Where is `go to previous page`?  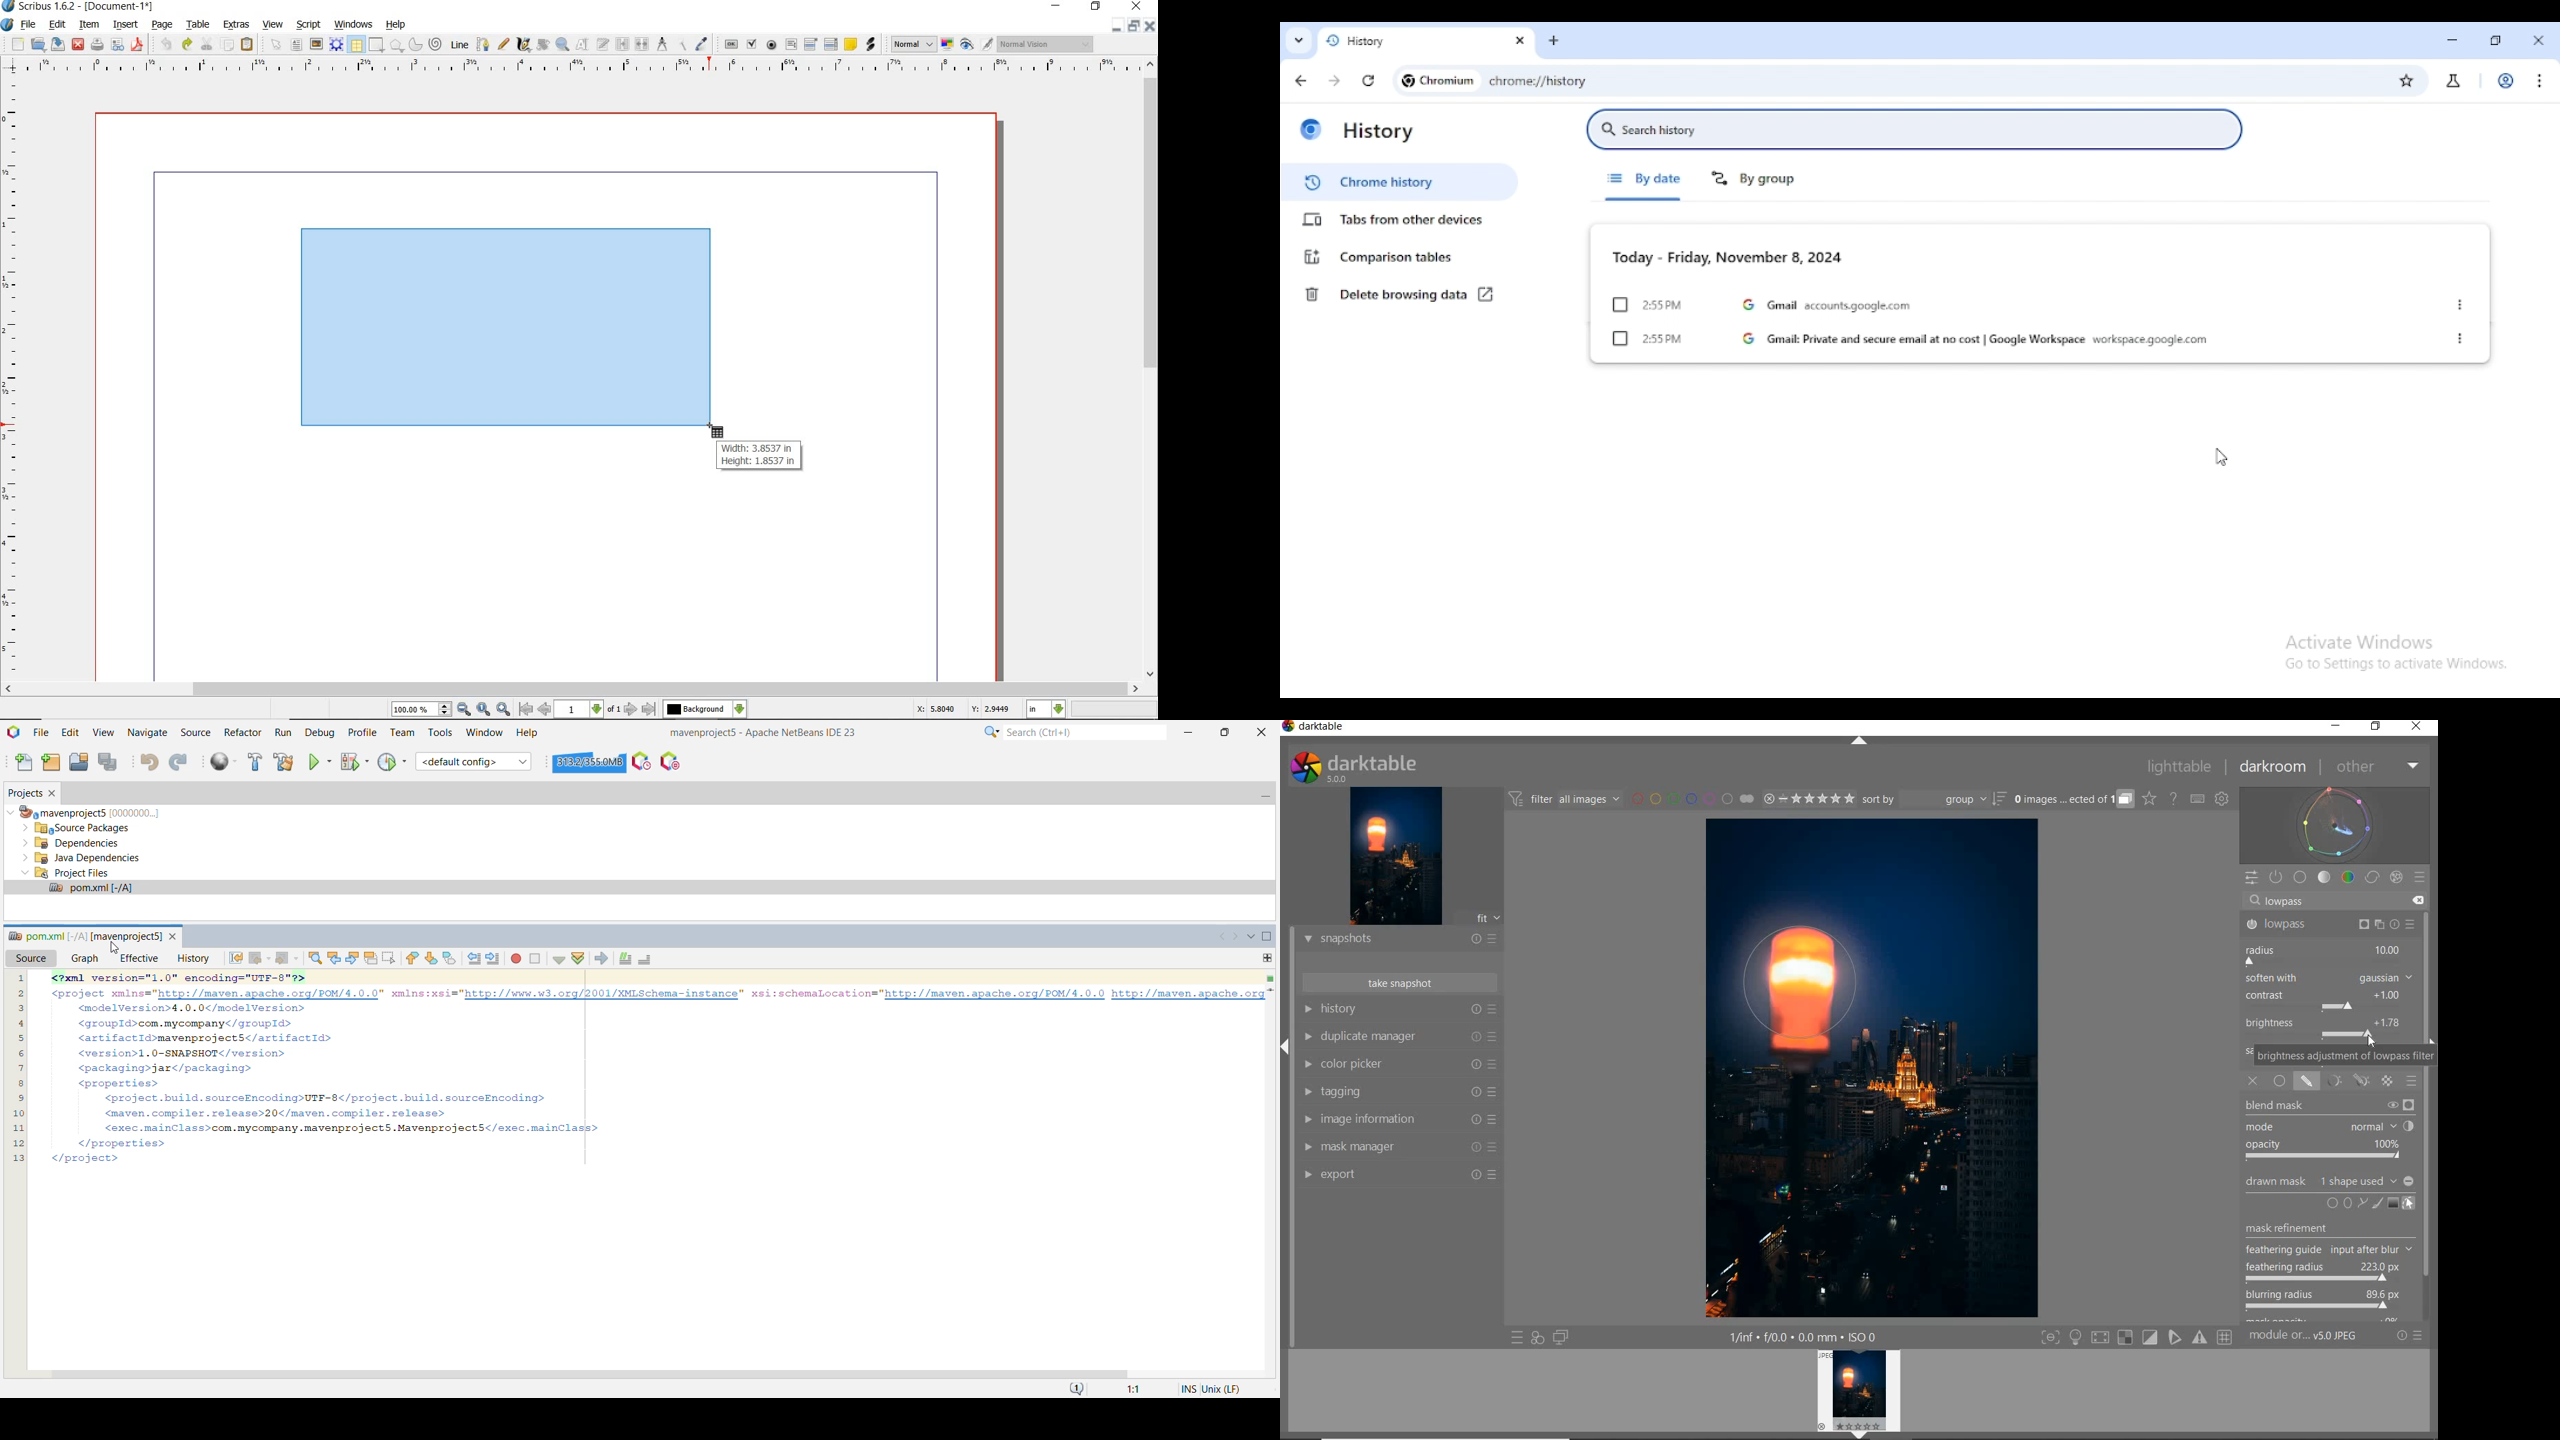
go to previous page is located at coordinates (544, 710).